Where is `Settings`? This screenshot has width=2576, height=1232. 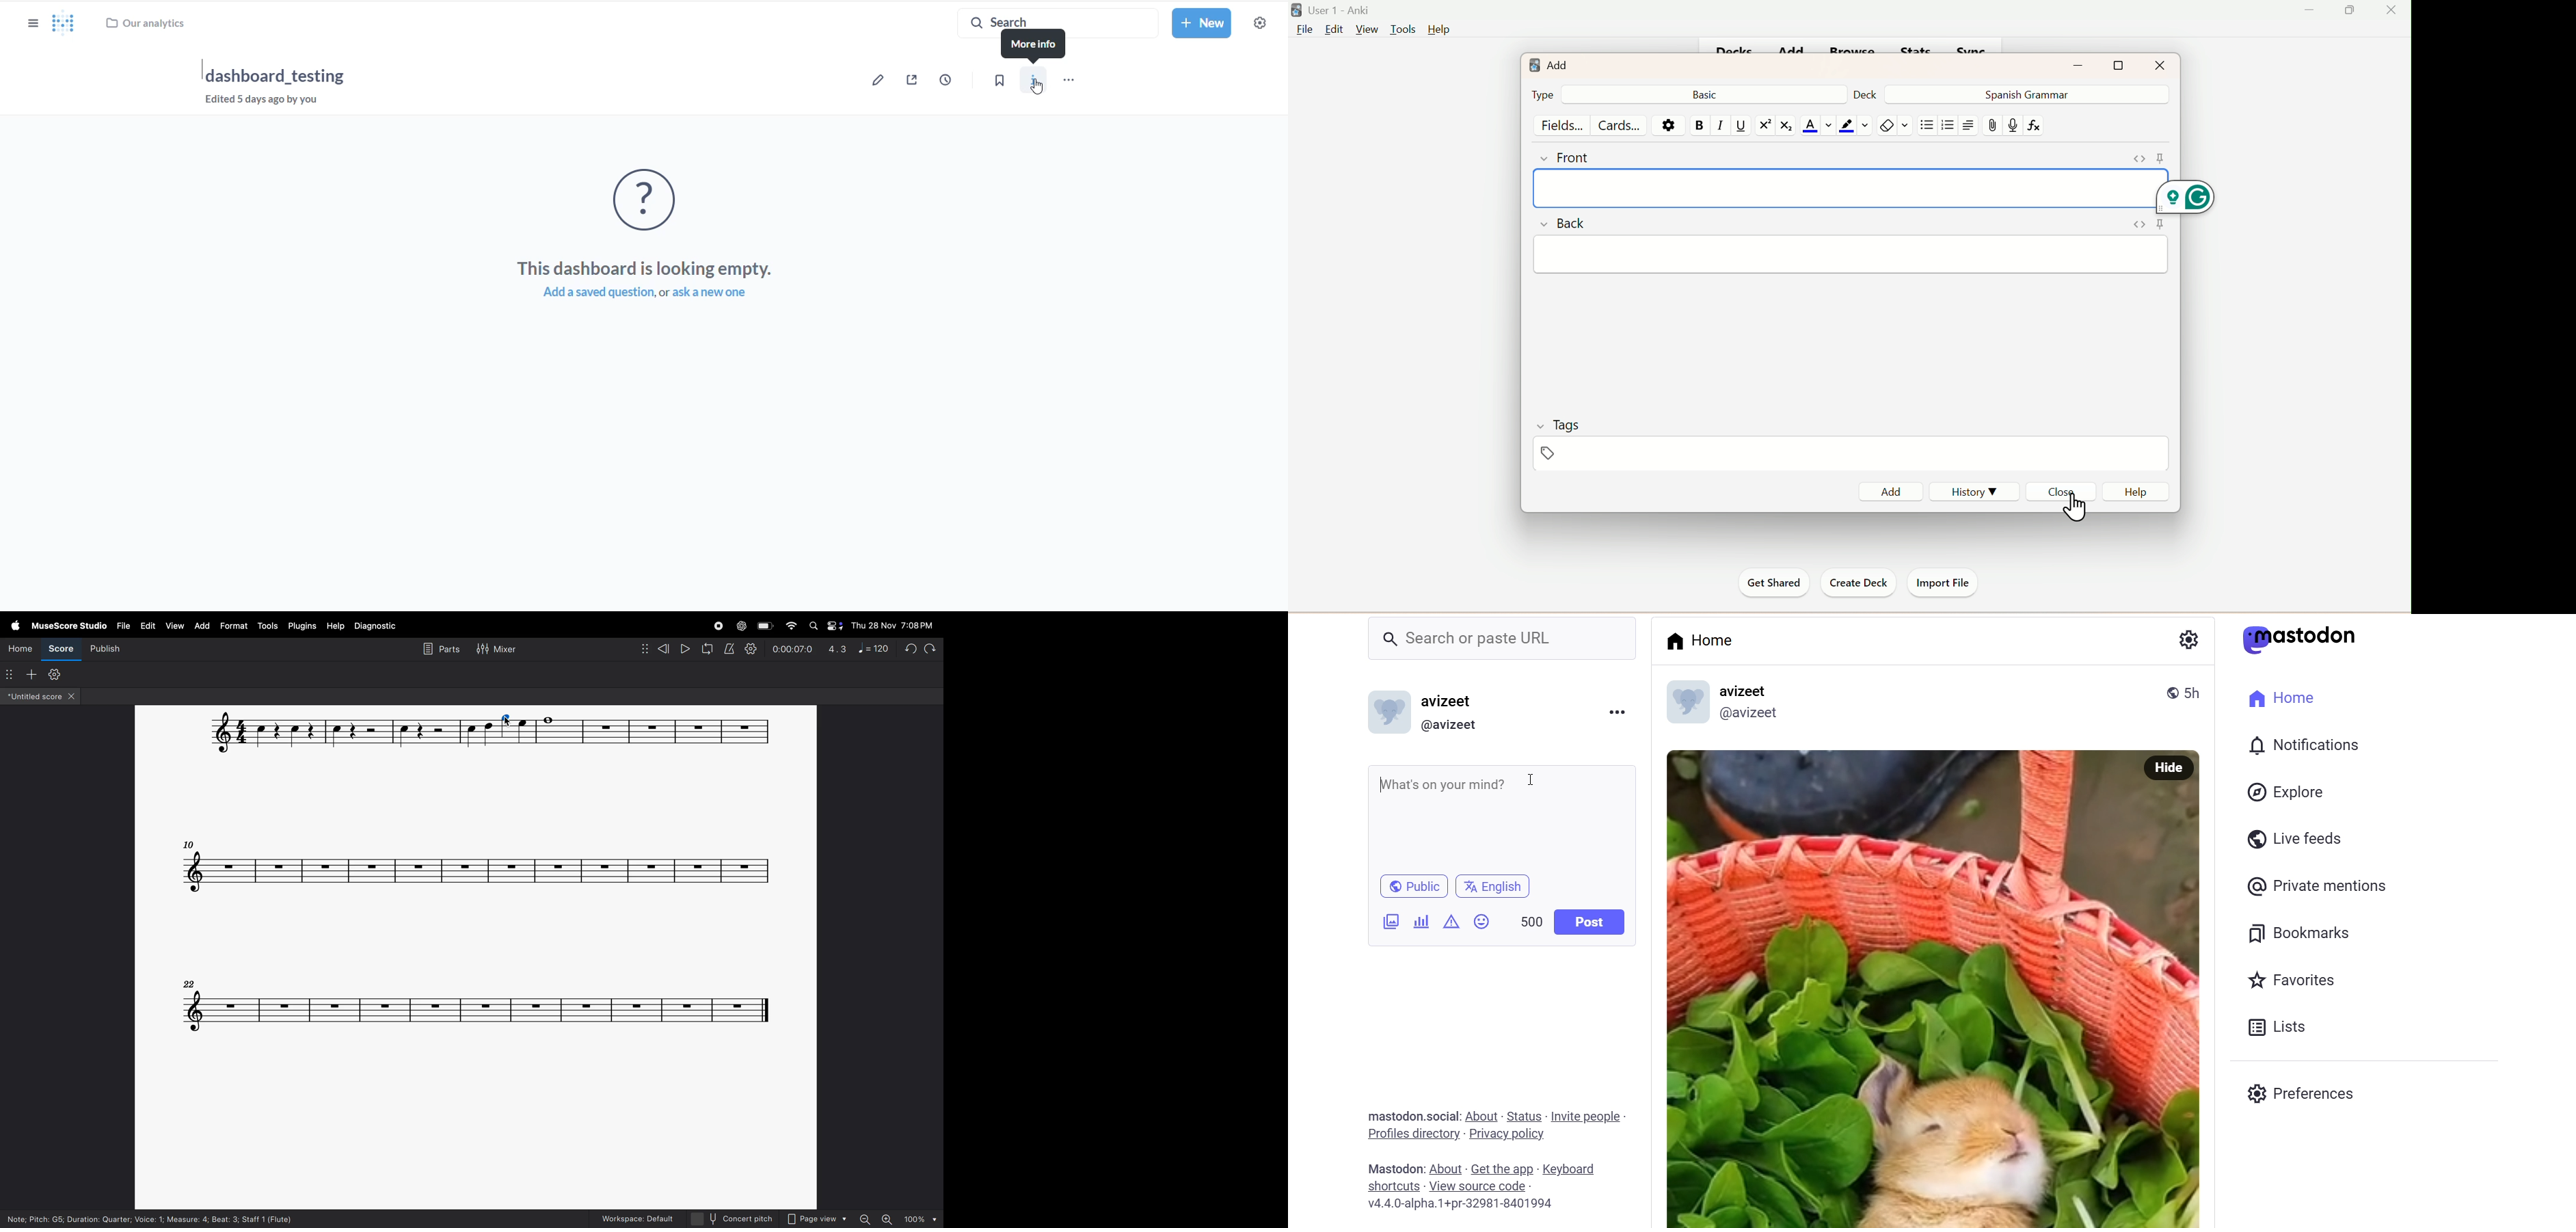
Settings is located at coordinates (1666, 125).